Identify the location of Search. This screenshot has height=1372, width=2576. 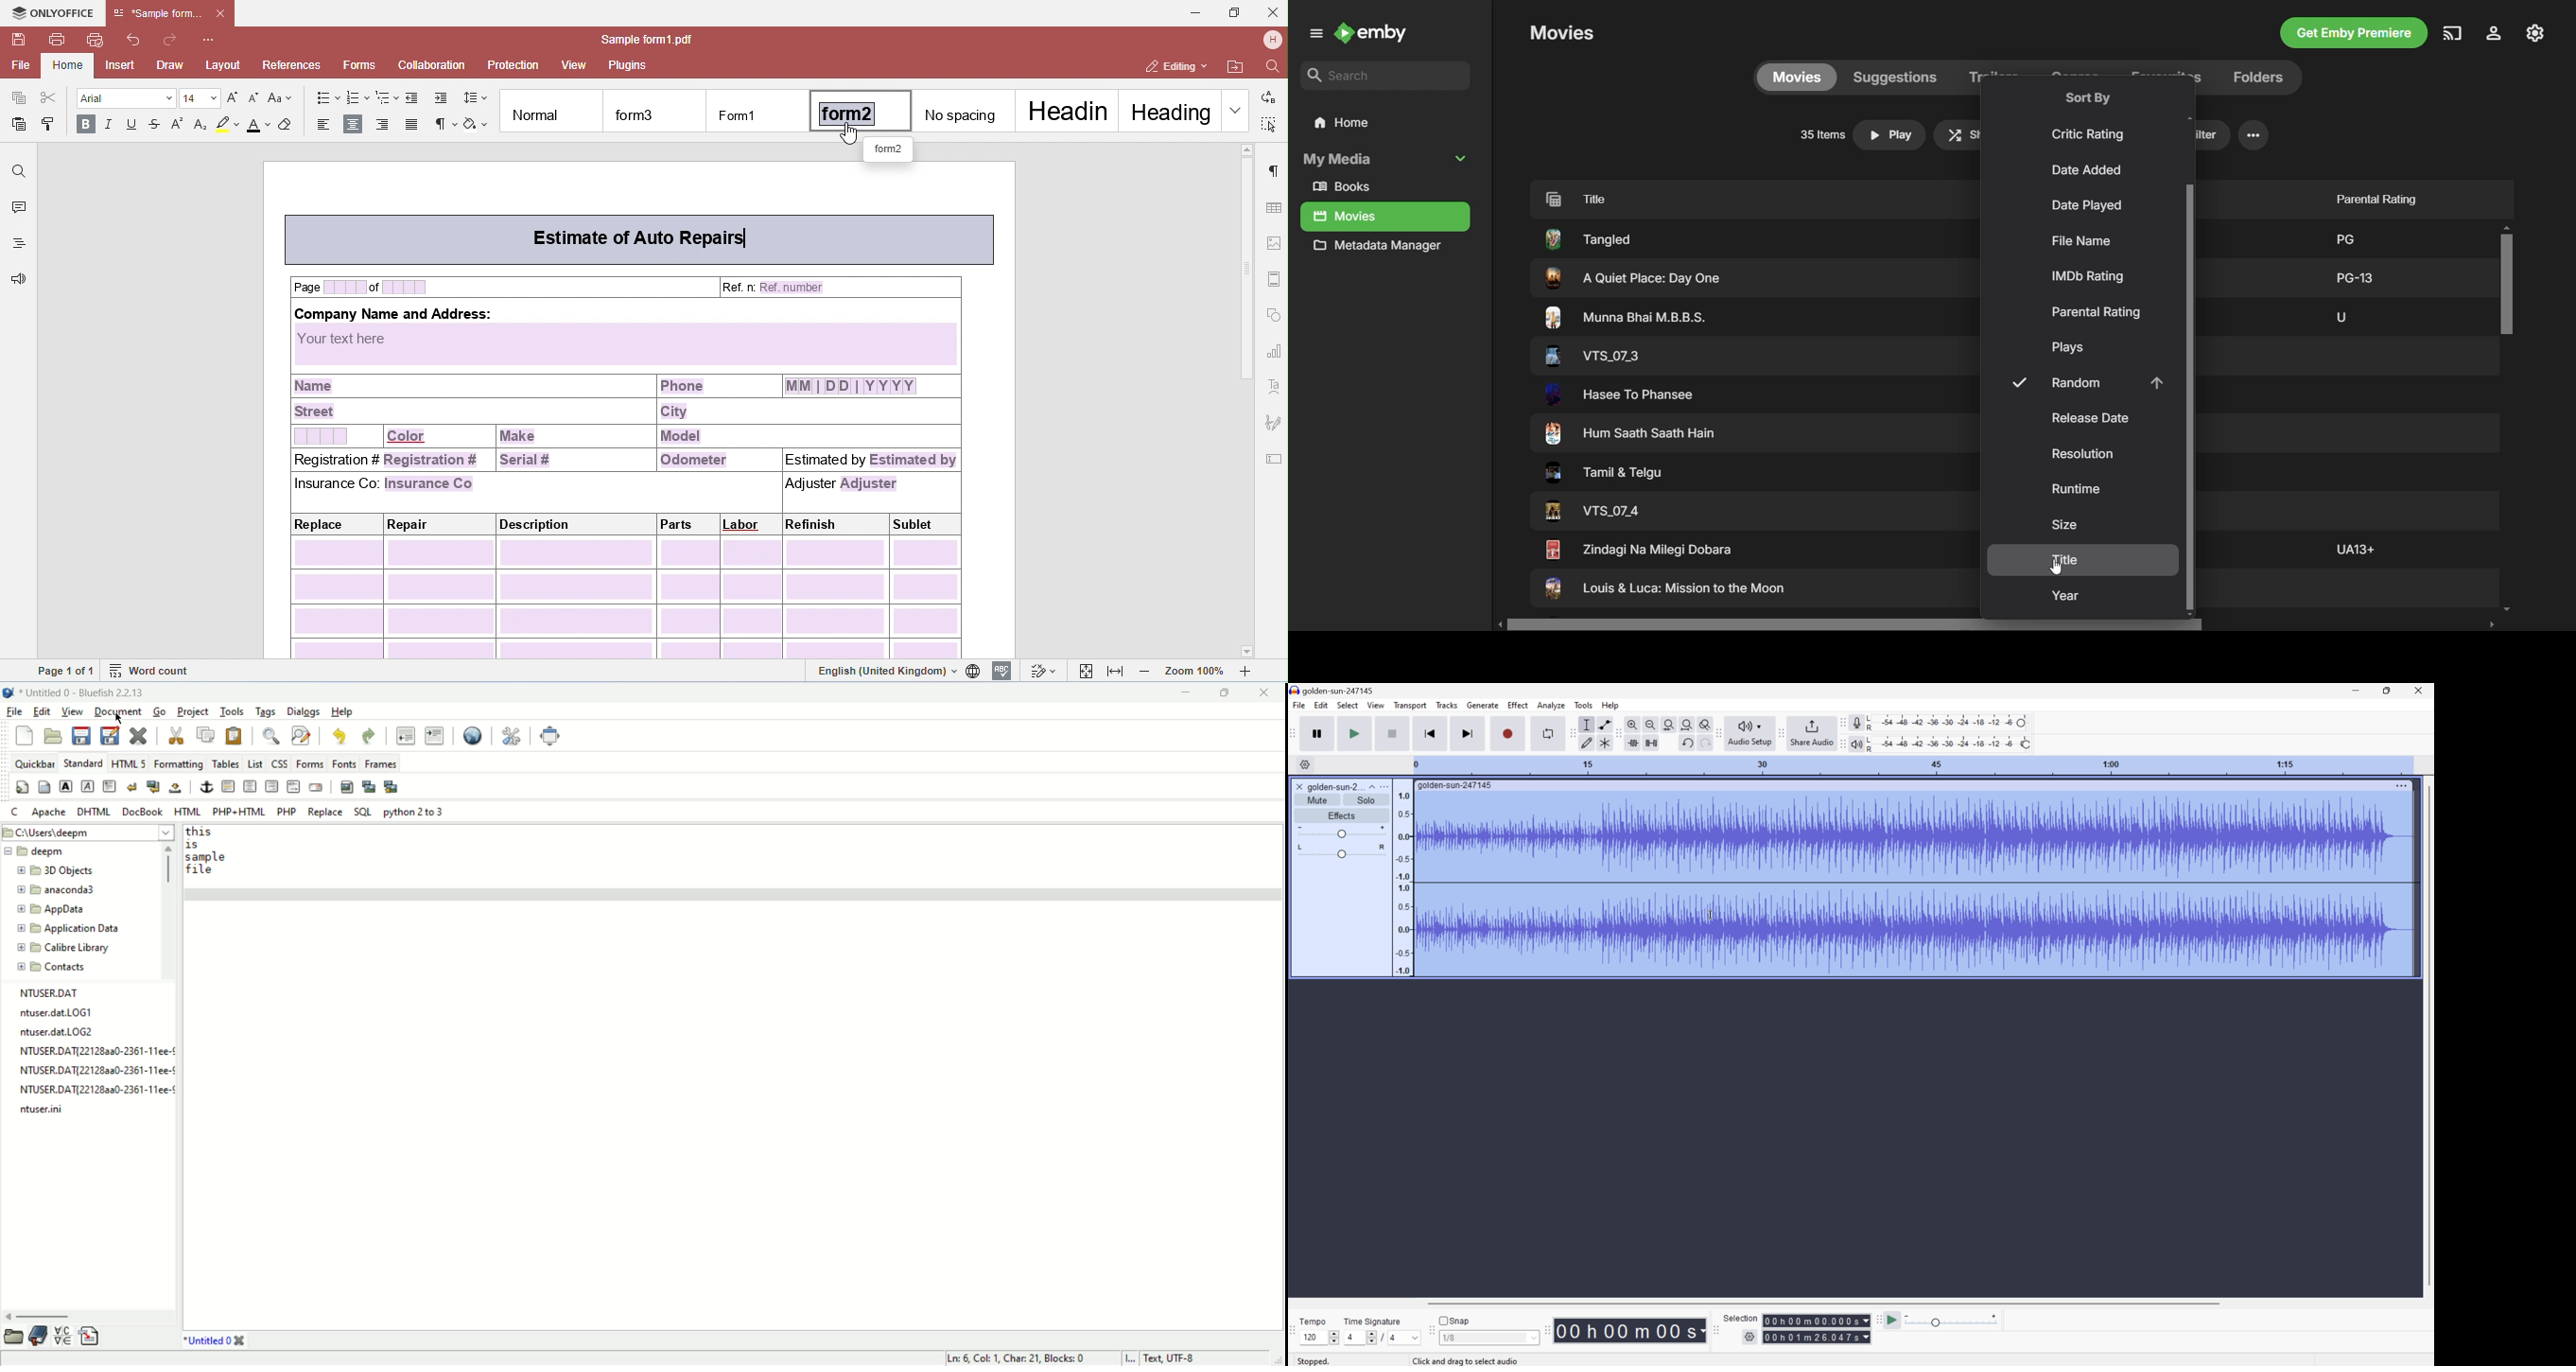
(1386, 77).